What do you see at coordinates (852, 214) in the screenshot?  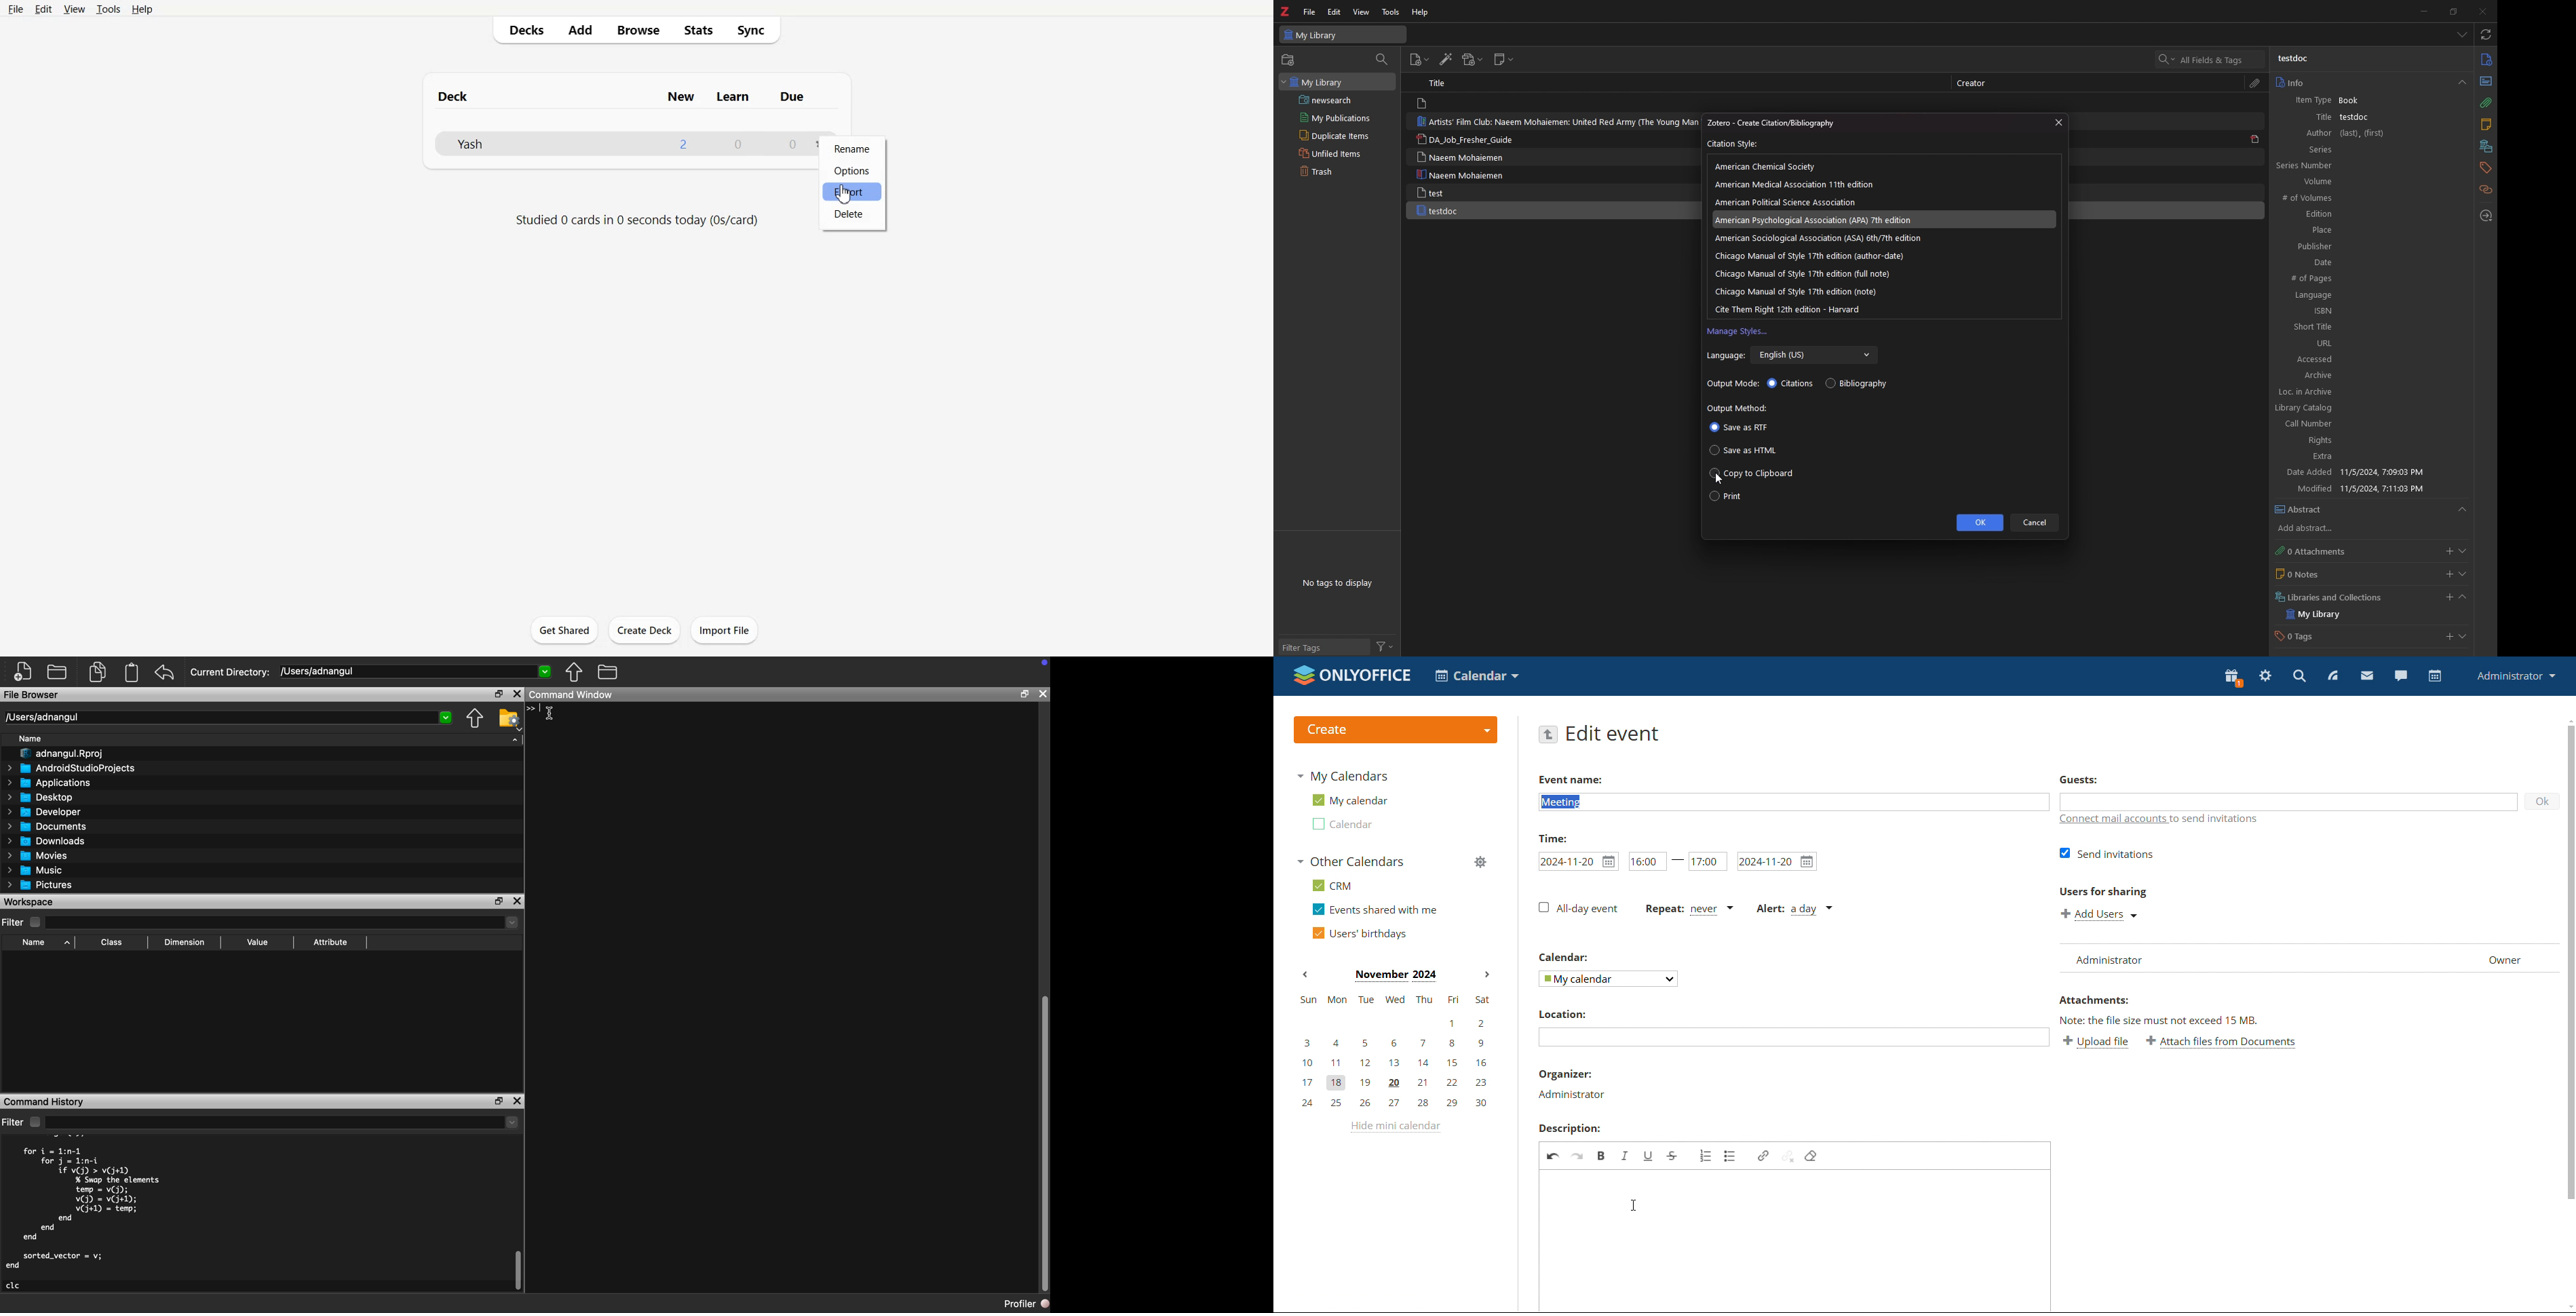 I see `Delete` at bounding box center [852, 214].